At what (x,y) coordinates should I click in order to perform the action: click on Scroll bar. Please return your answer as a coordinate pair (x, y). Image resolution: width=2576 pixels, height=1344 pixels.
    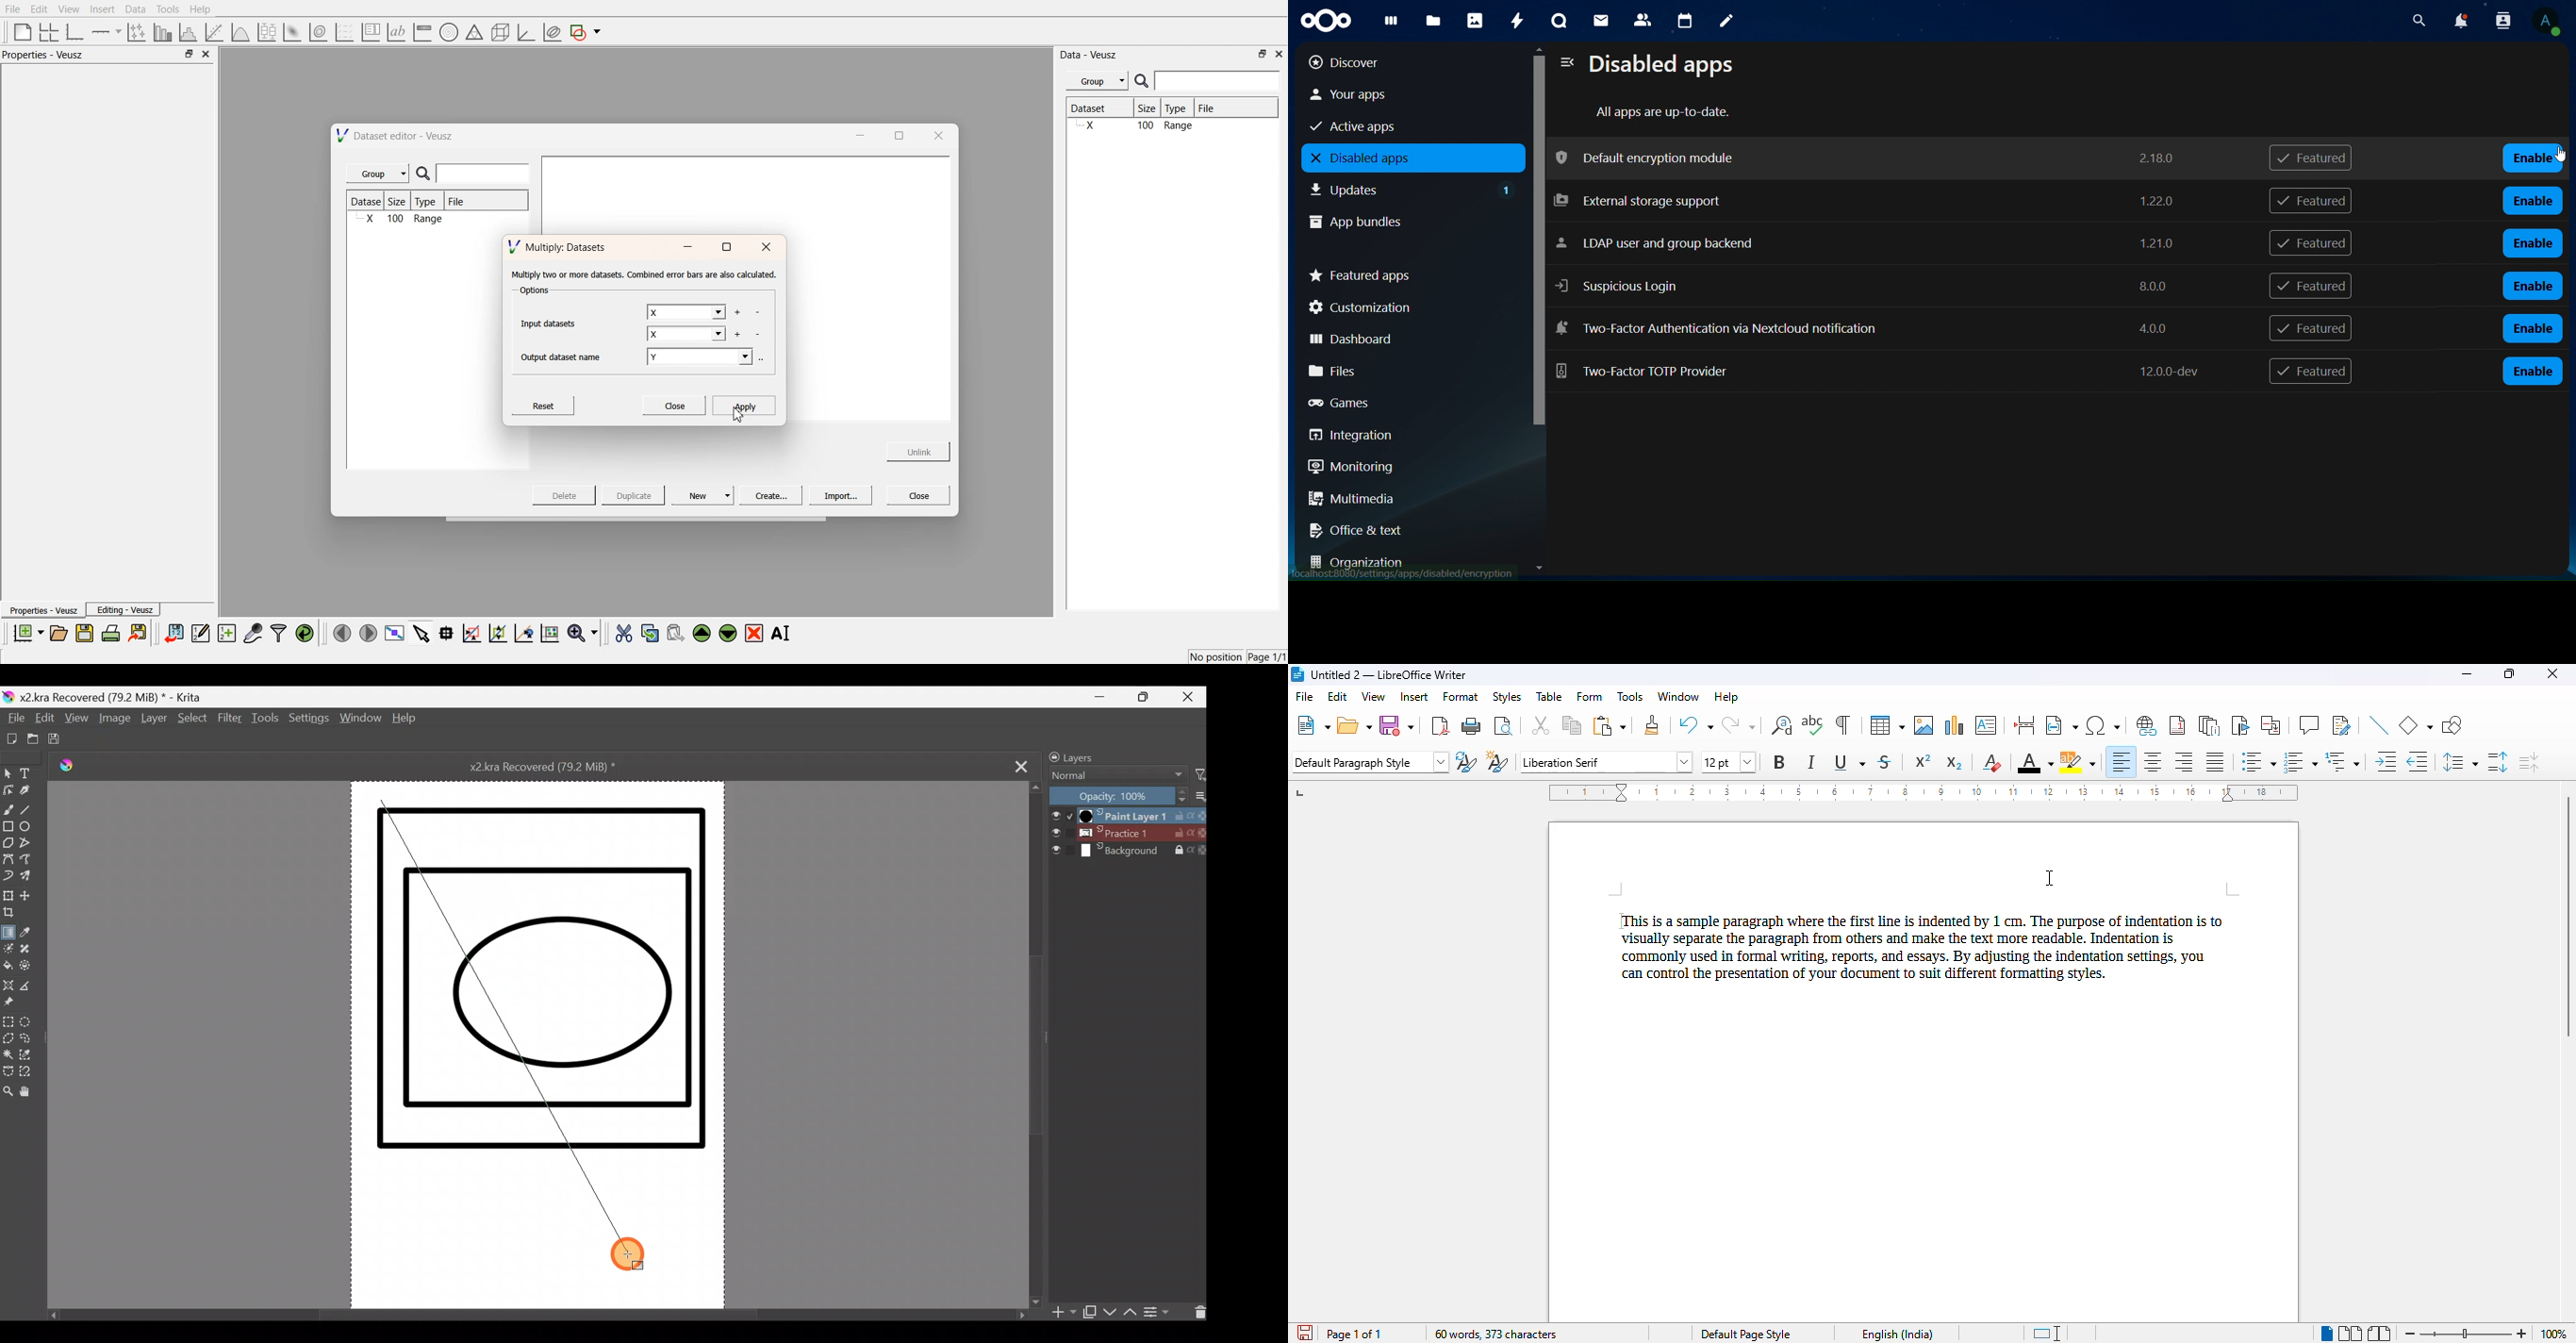
    Looking at the image, I should click on (1036, 1043).